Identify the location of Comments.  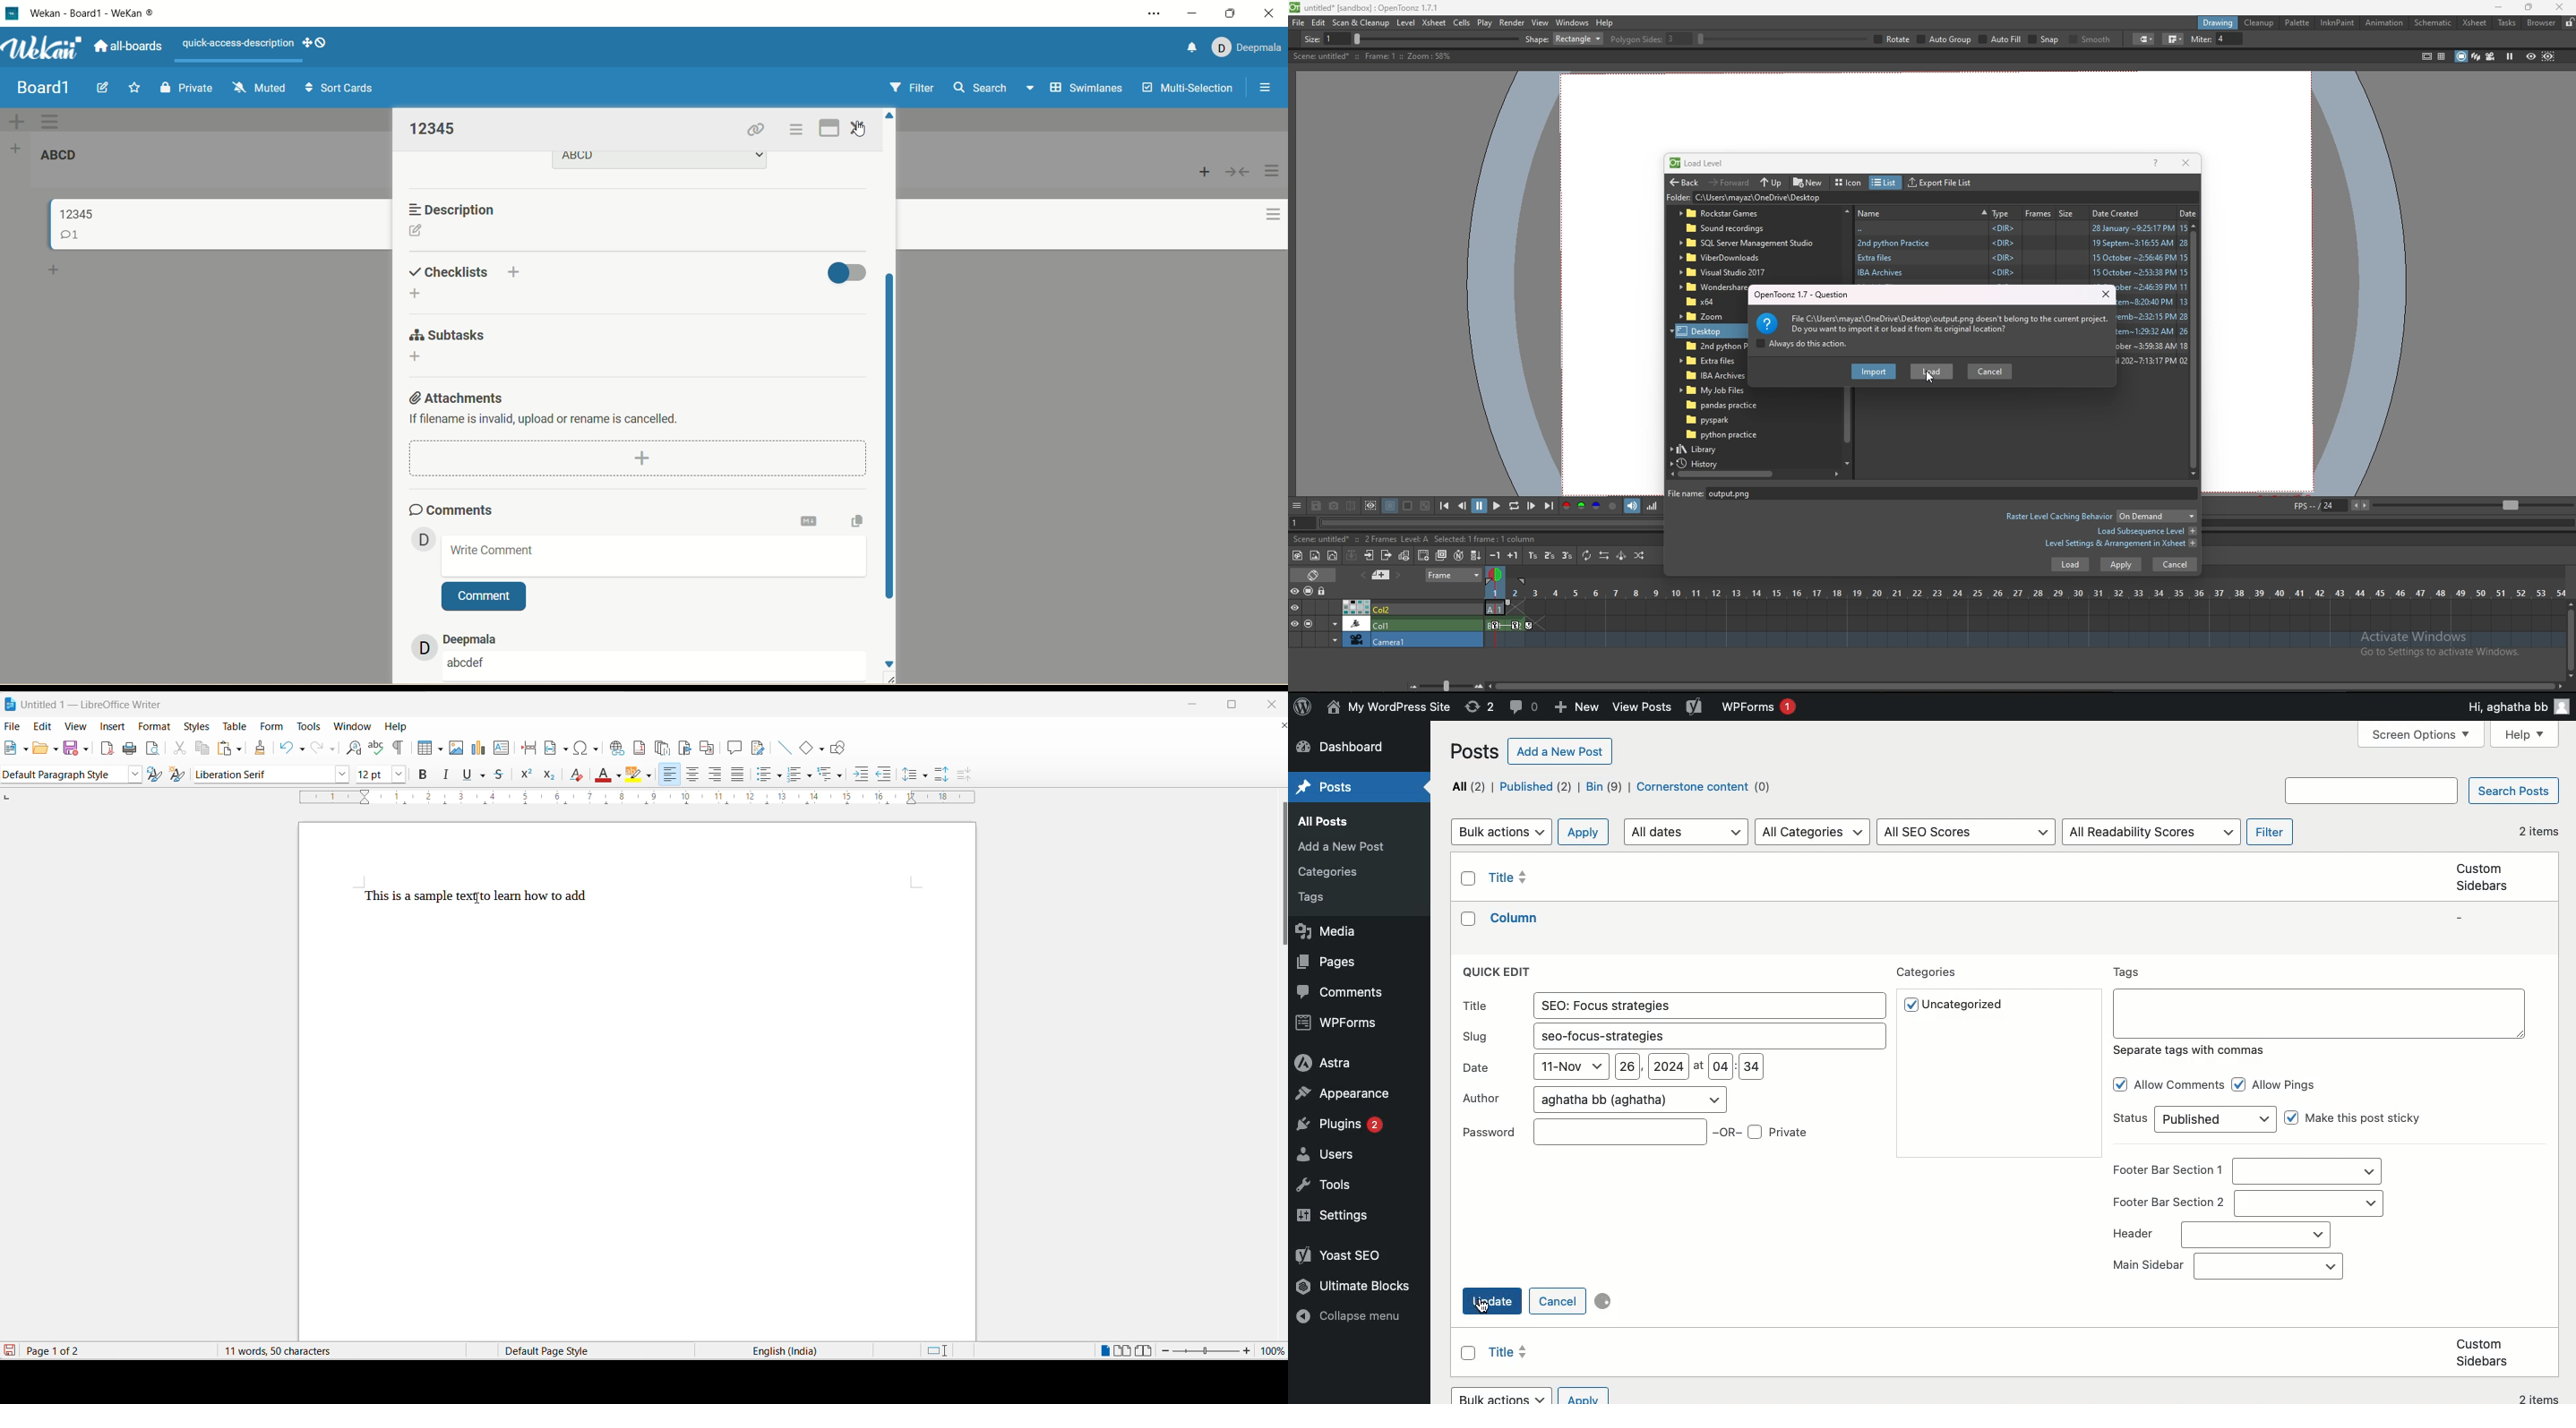
(1339, 992).